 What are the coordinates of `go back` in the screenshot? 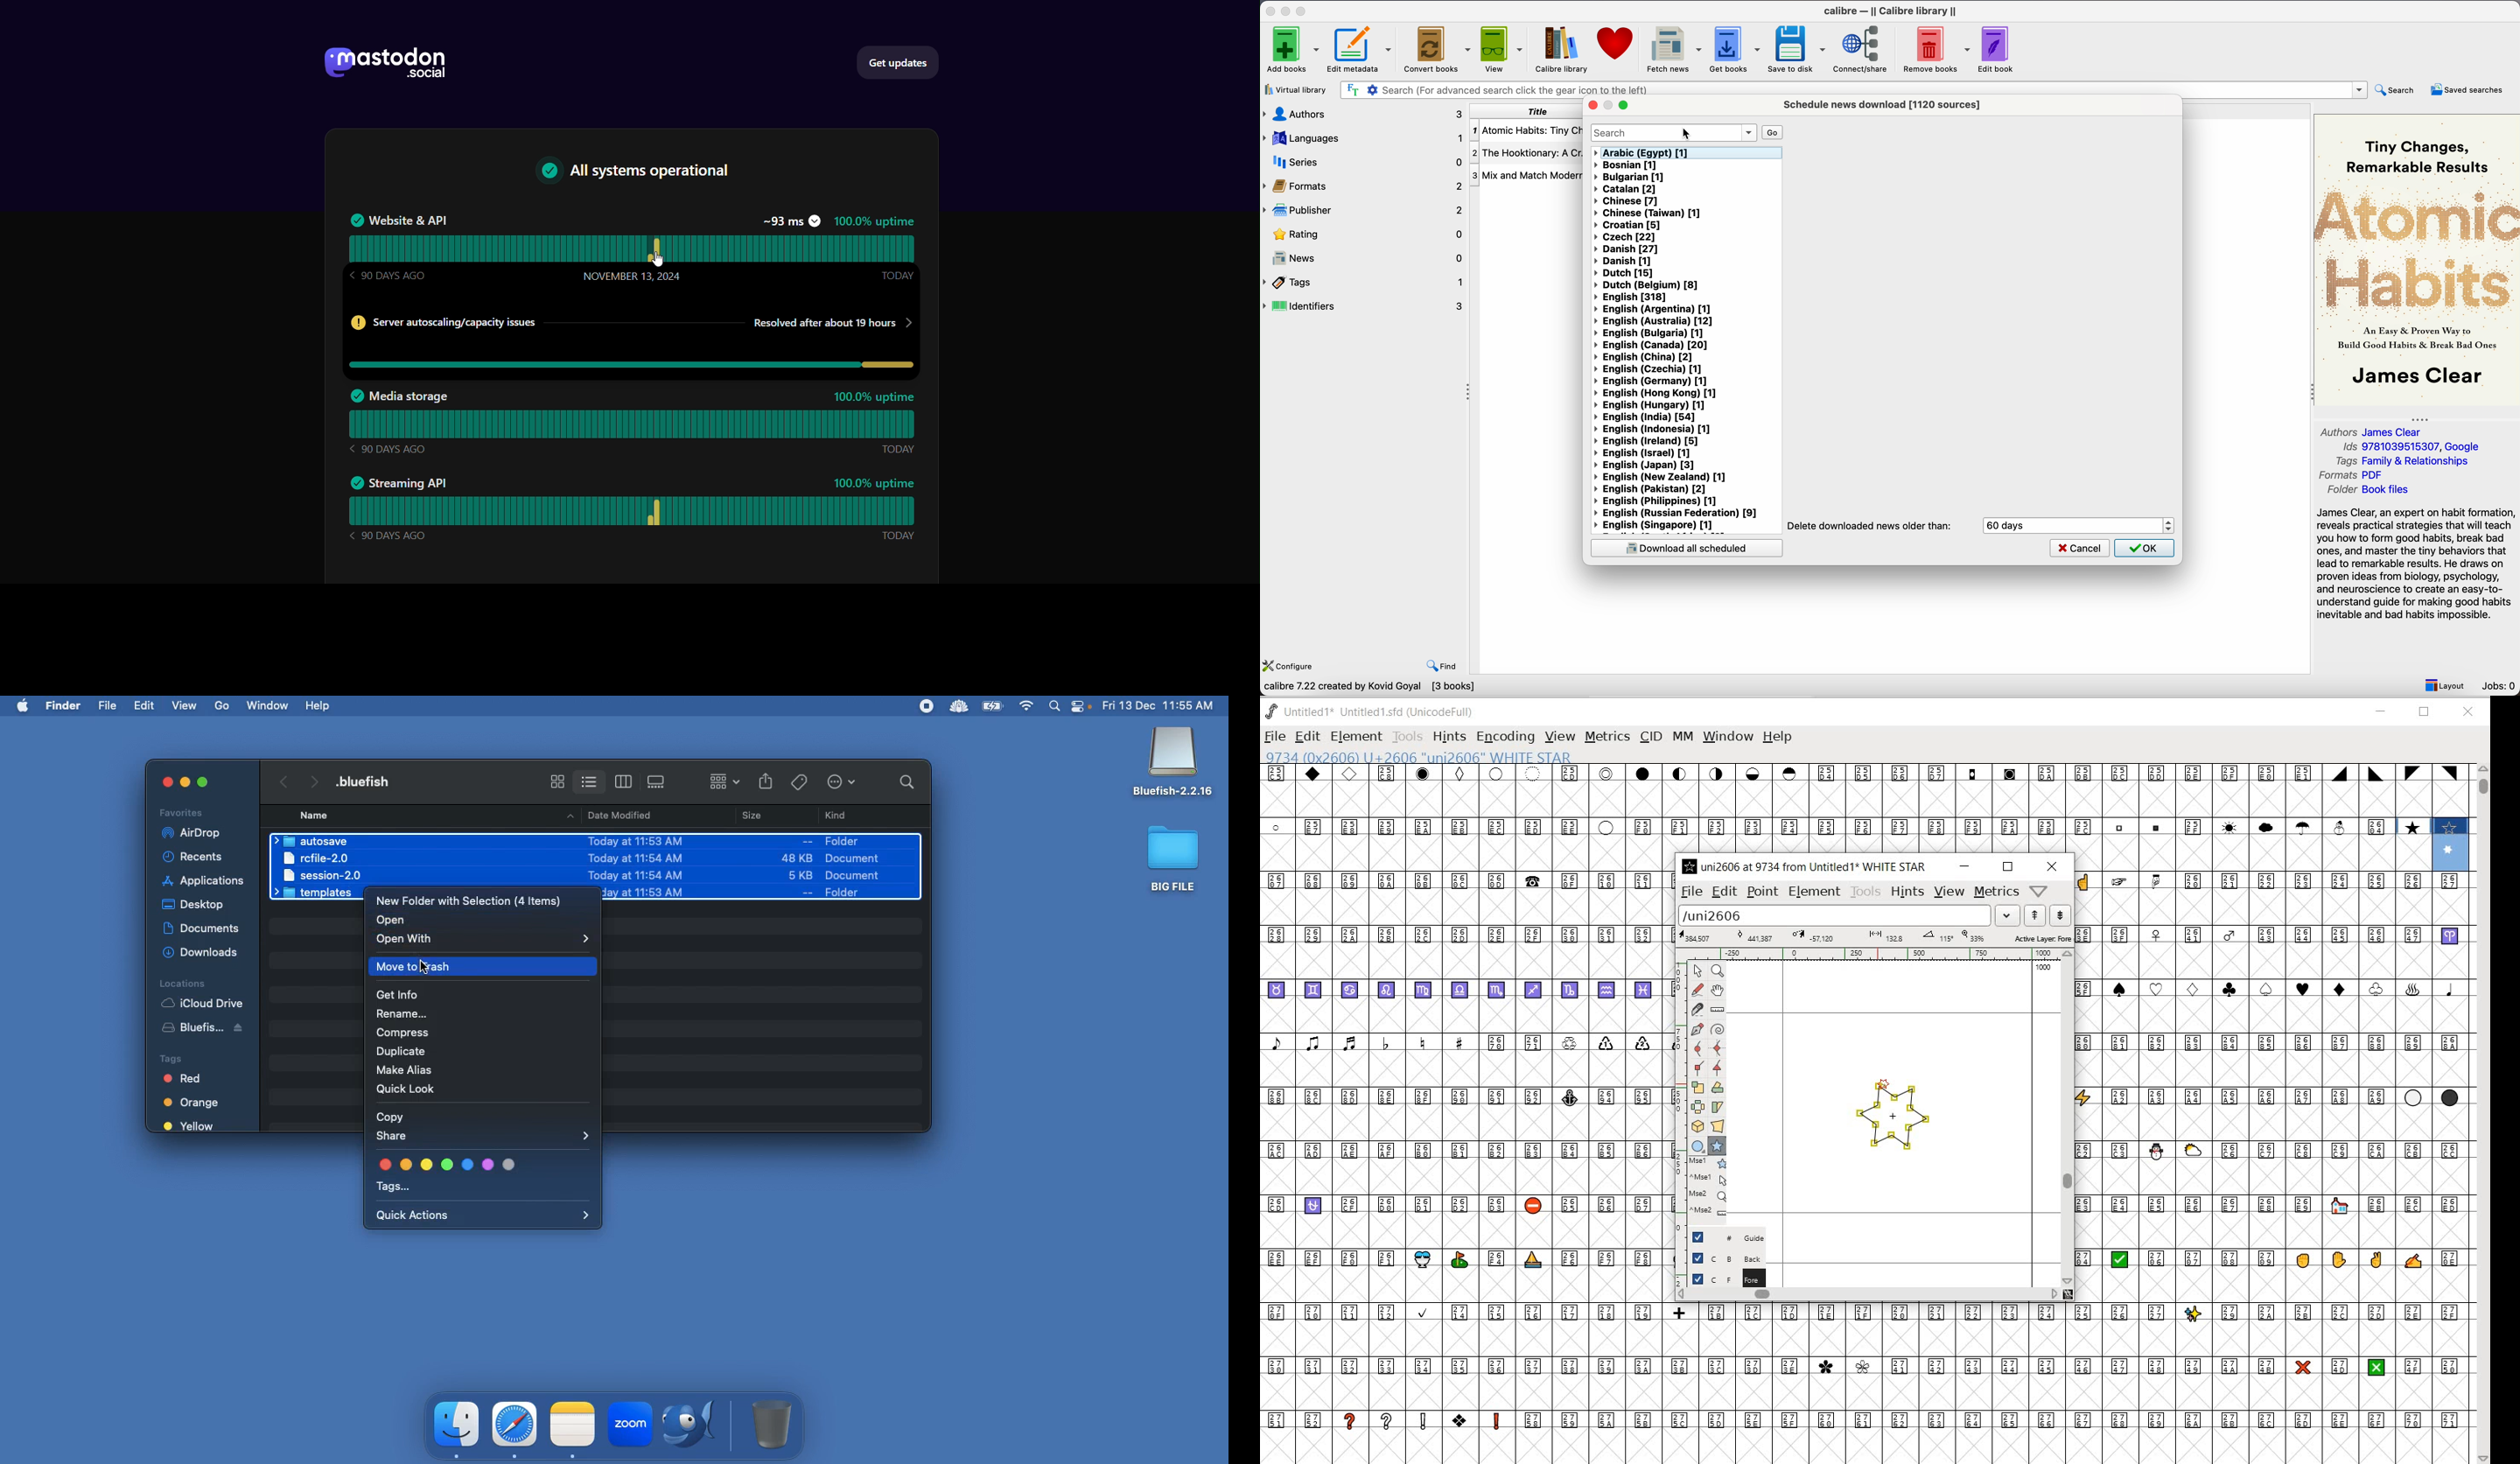 It's located at (281, 779).